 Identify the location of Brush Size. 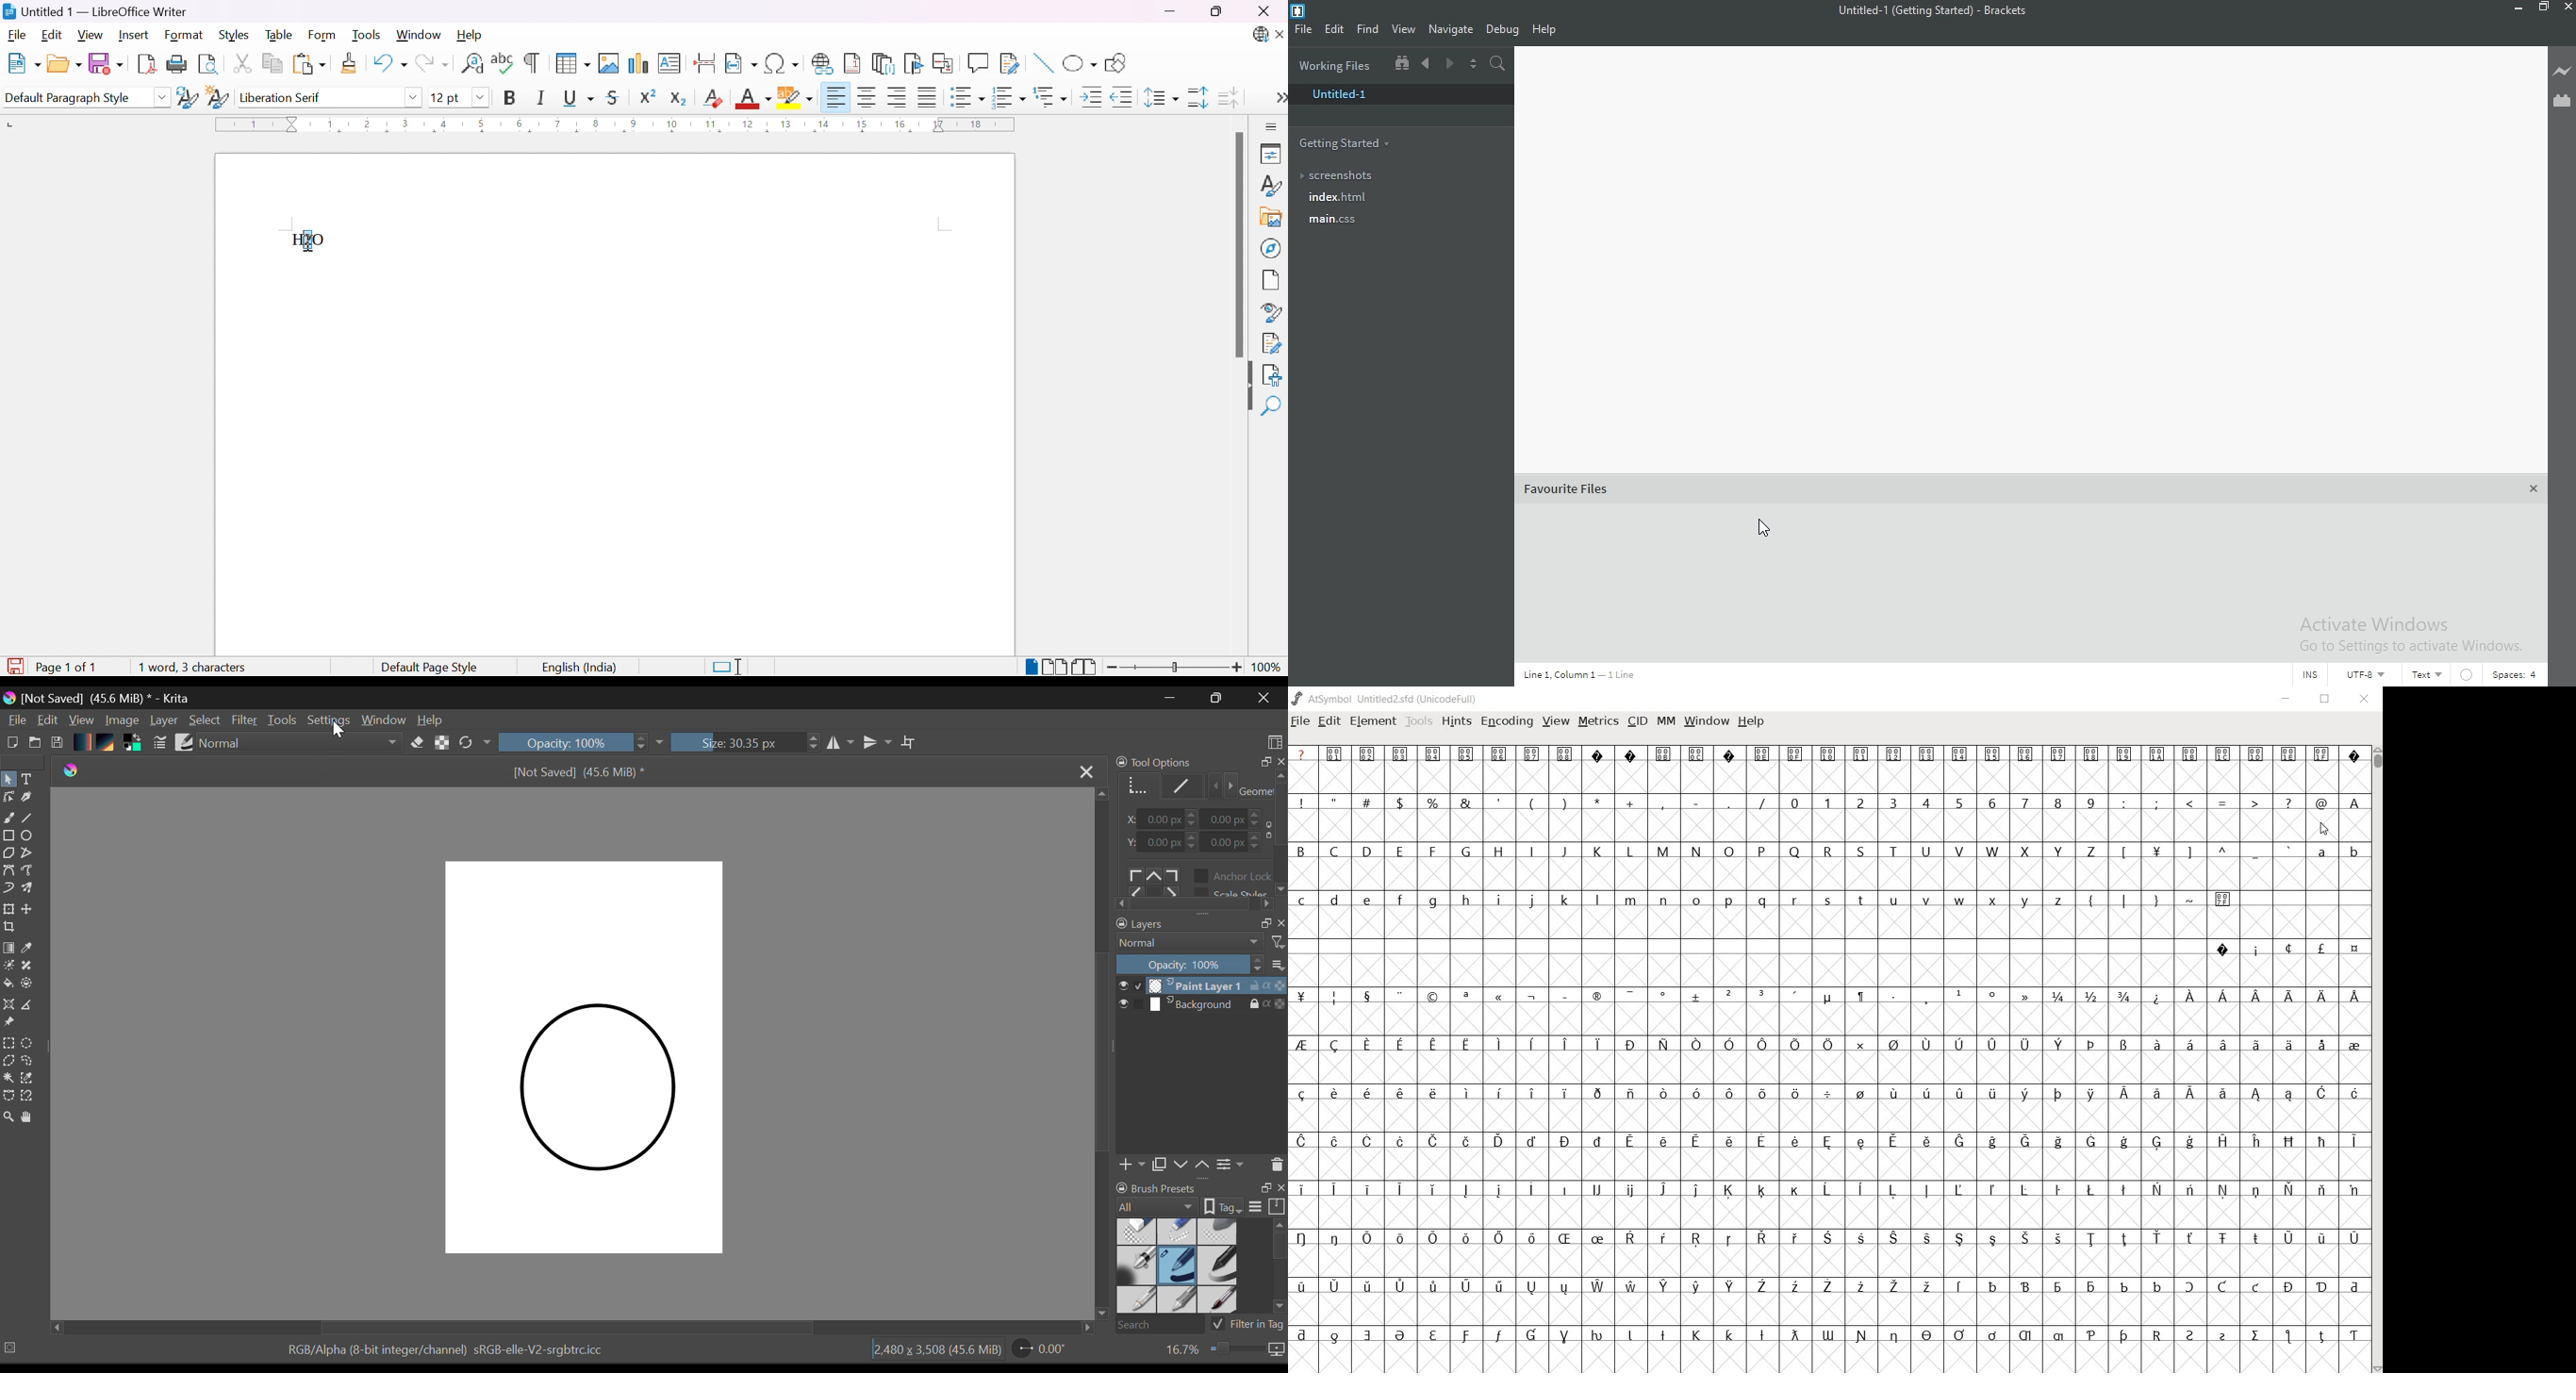
(746, 743).